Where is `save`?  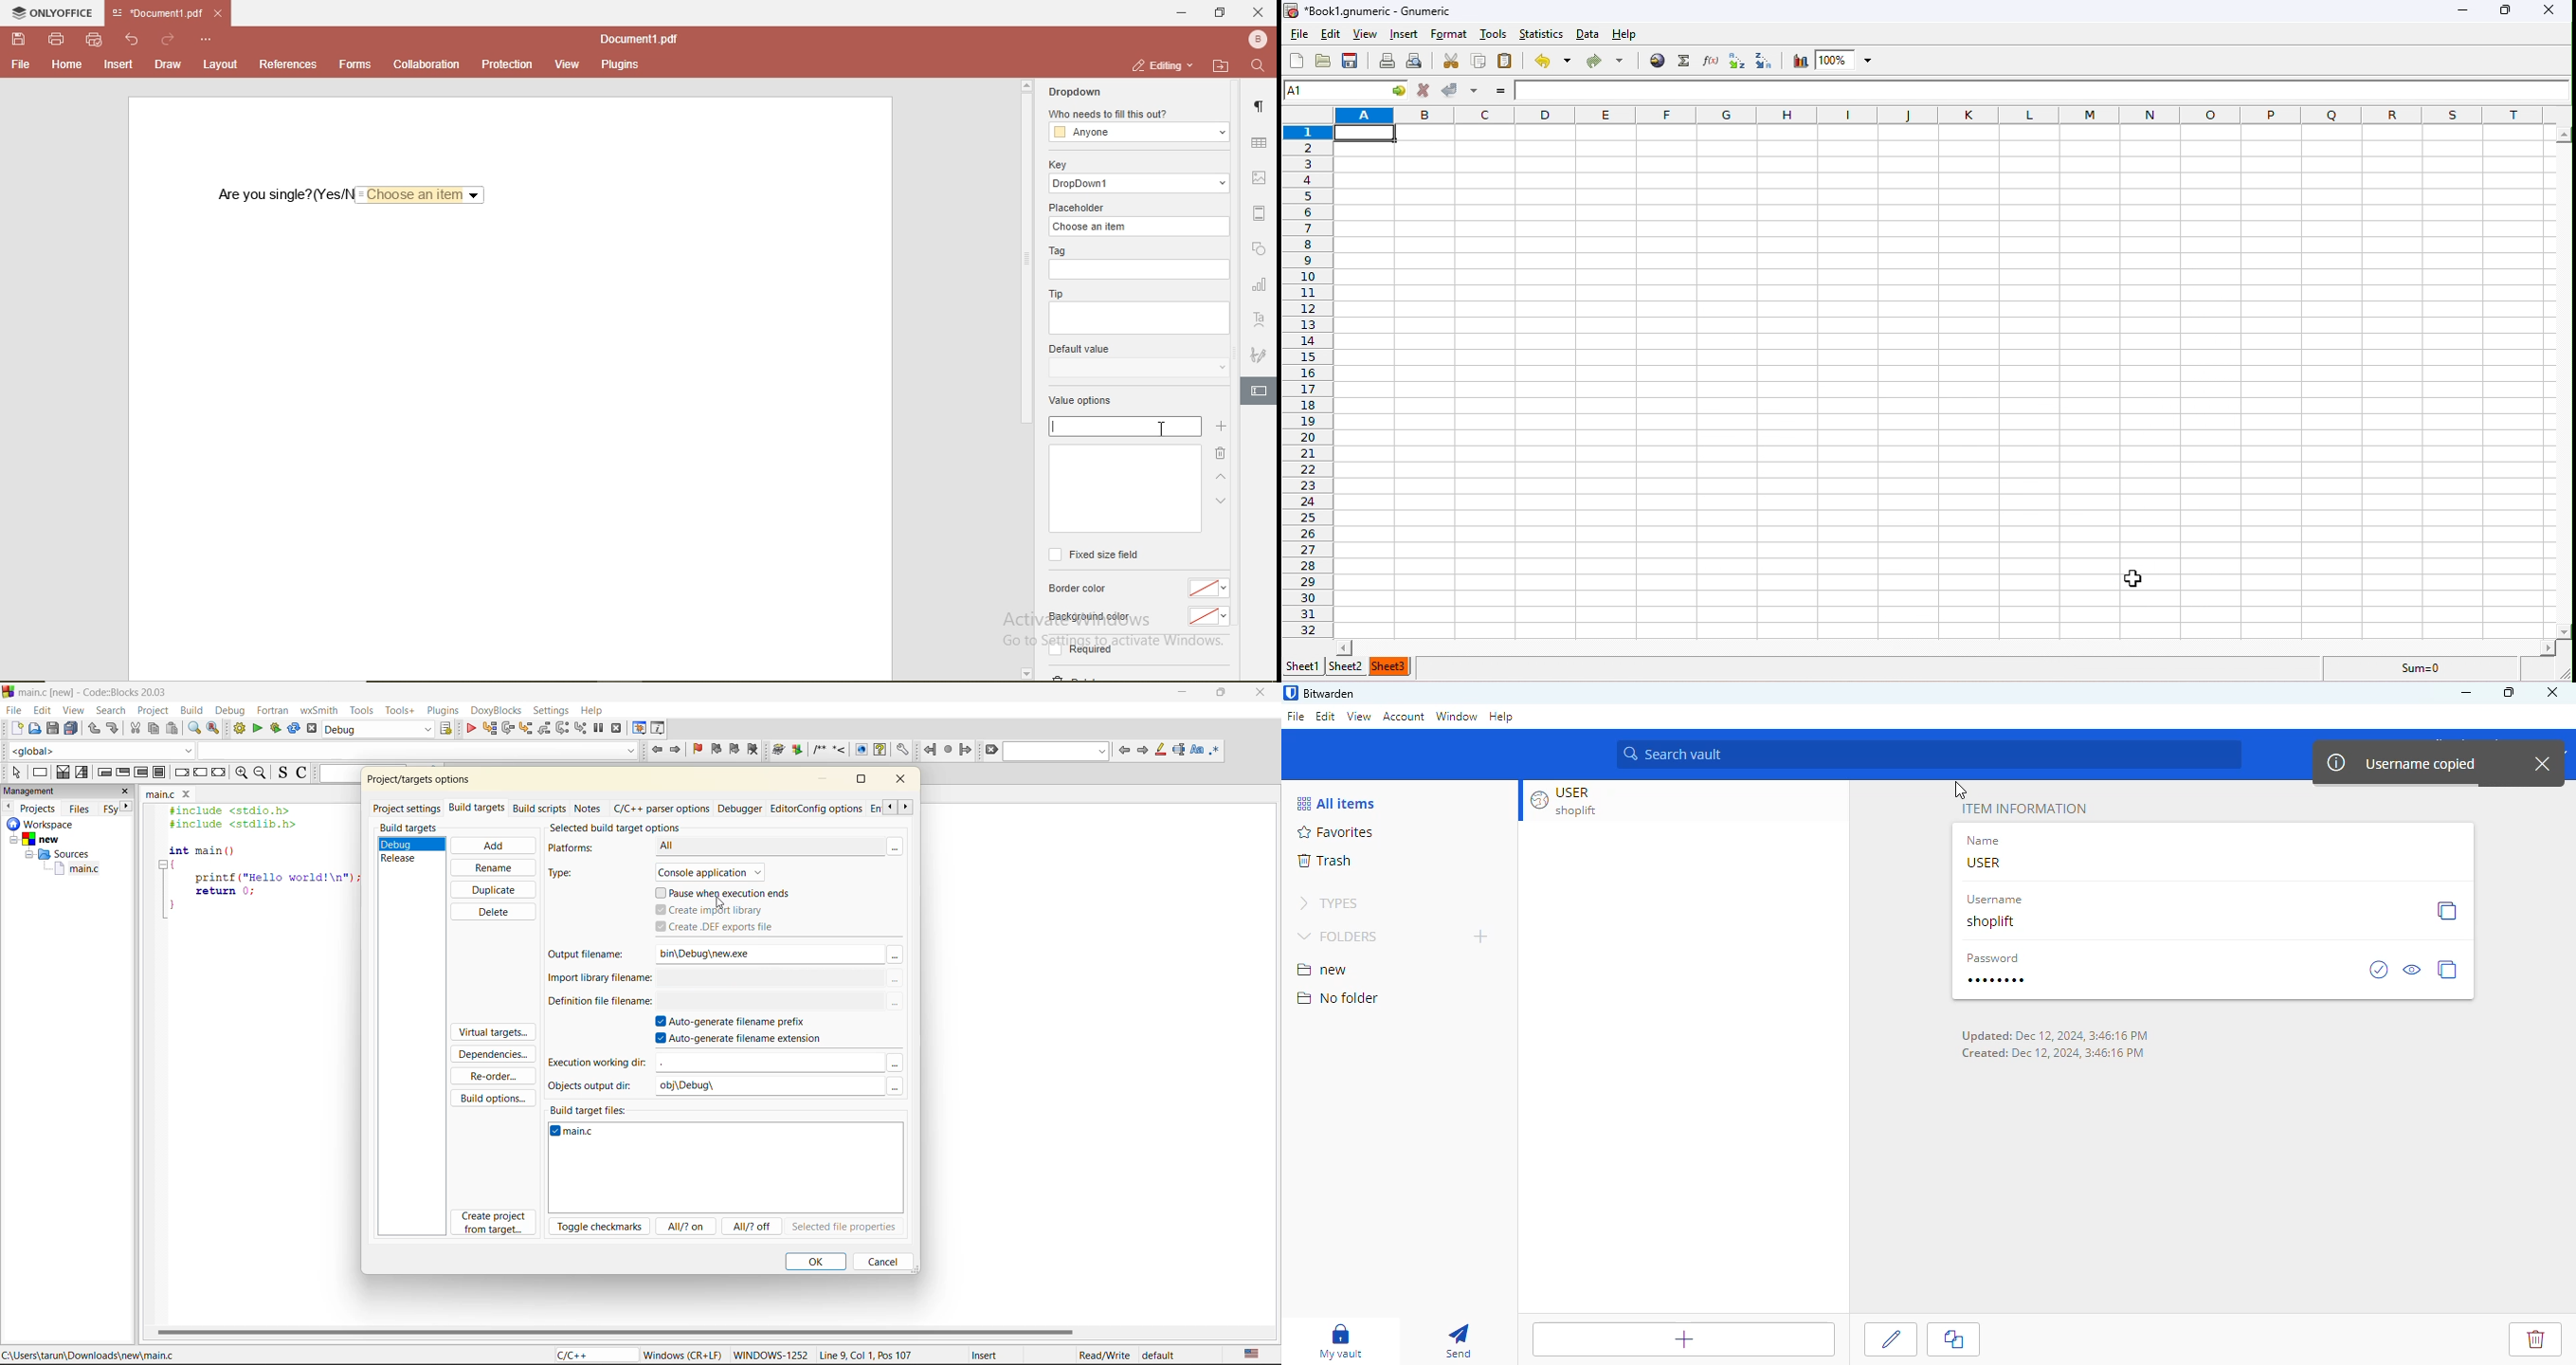 save is located at coordinates (19, 39).